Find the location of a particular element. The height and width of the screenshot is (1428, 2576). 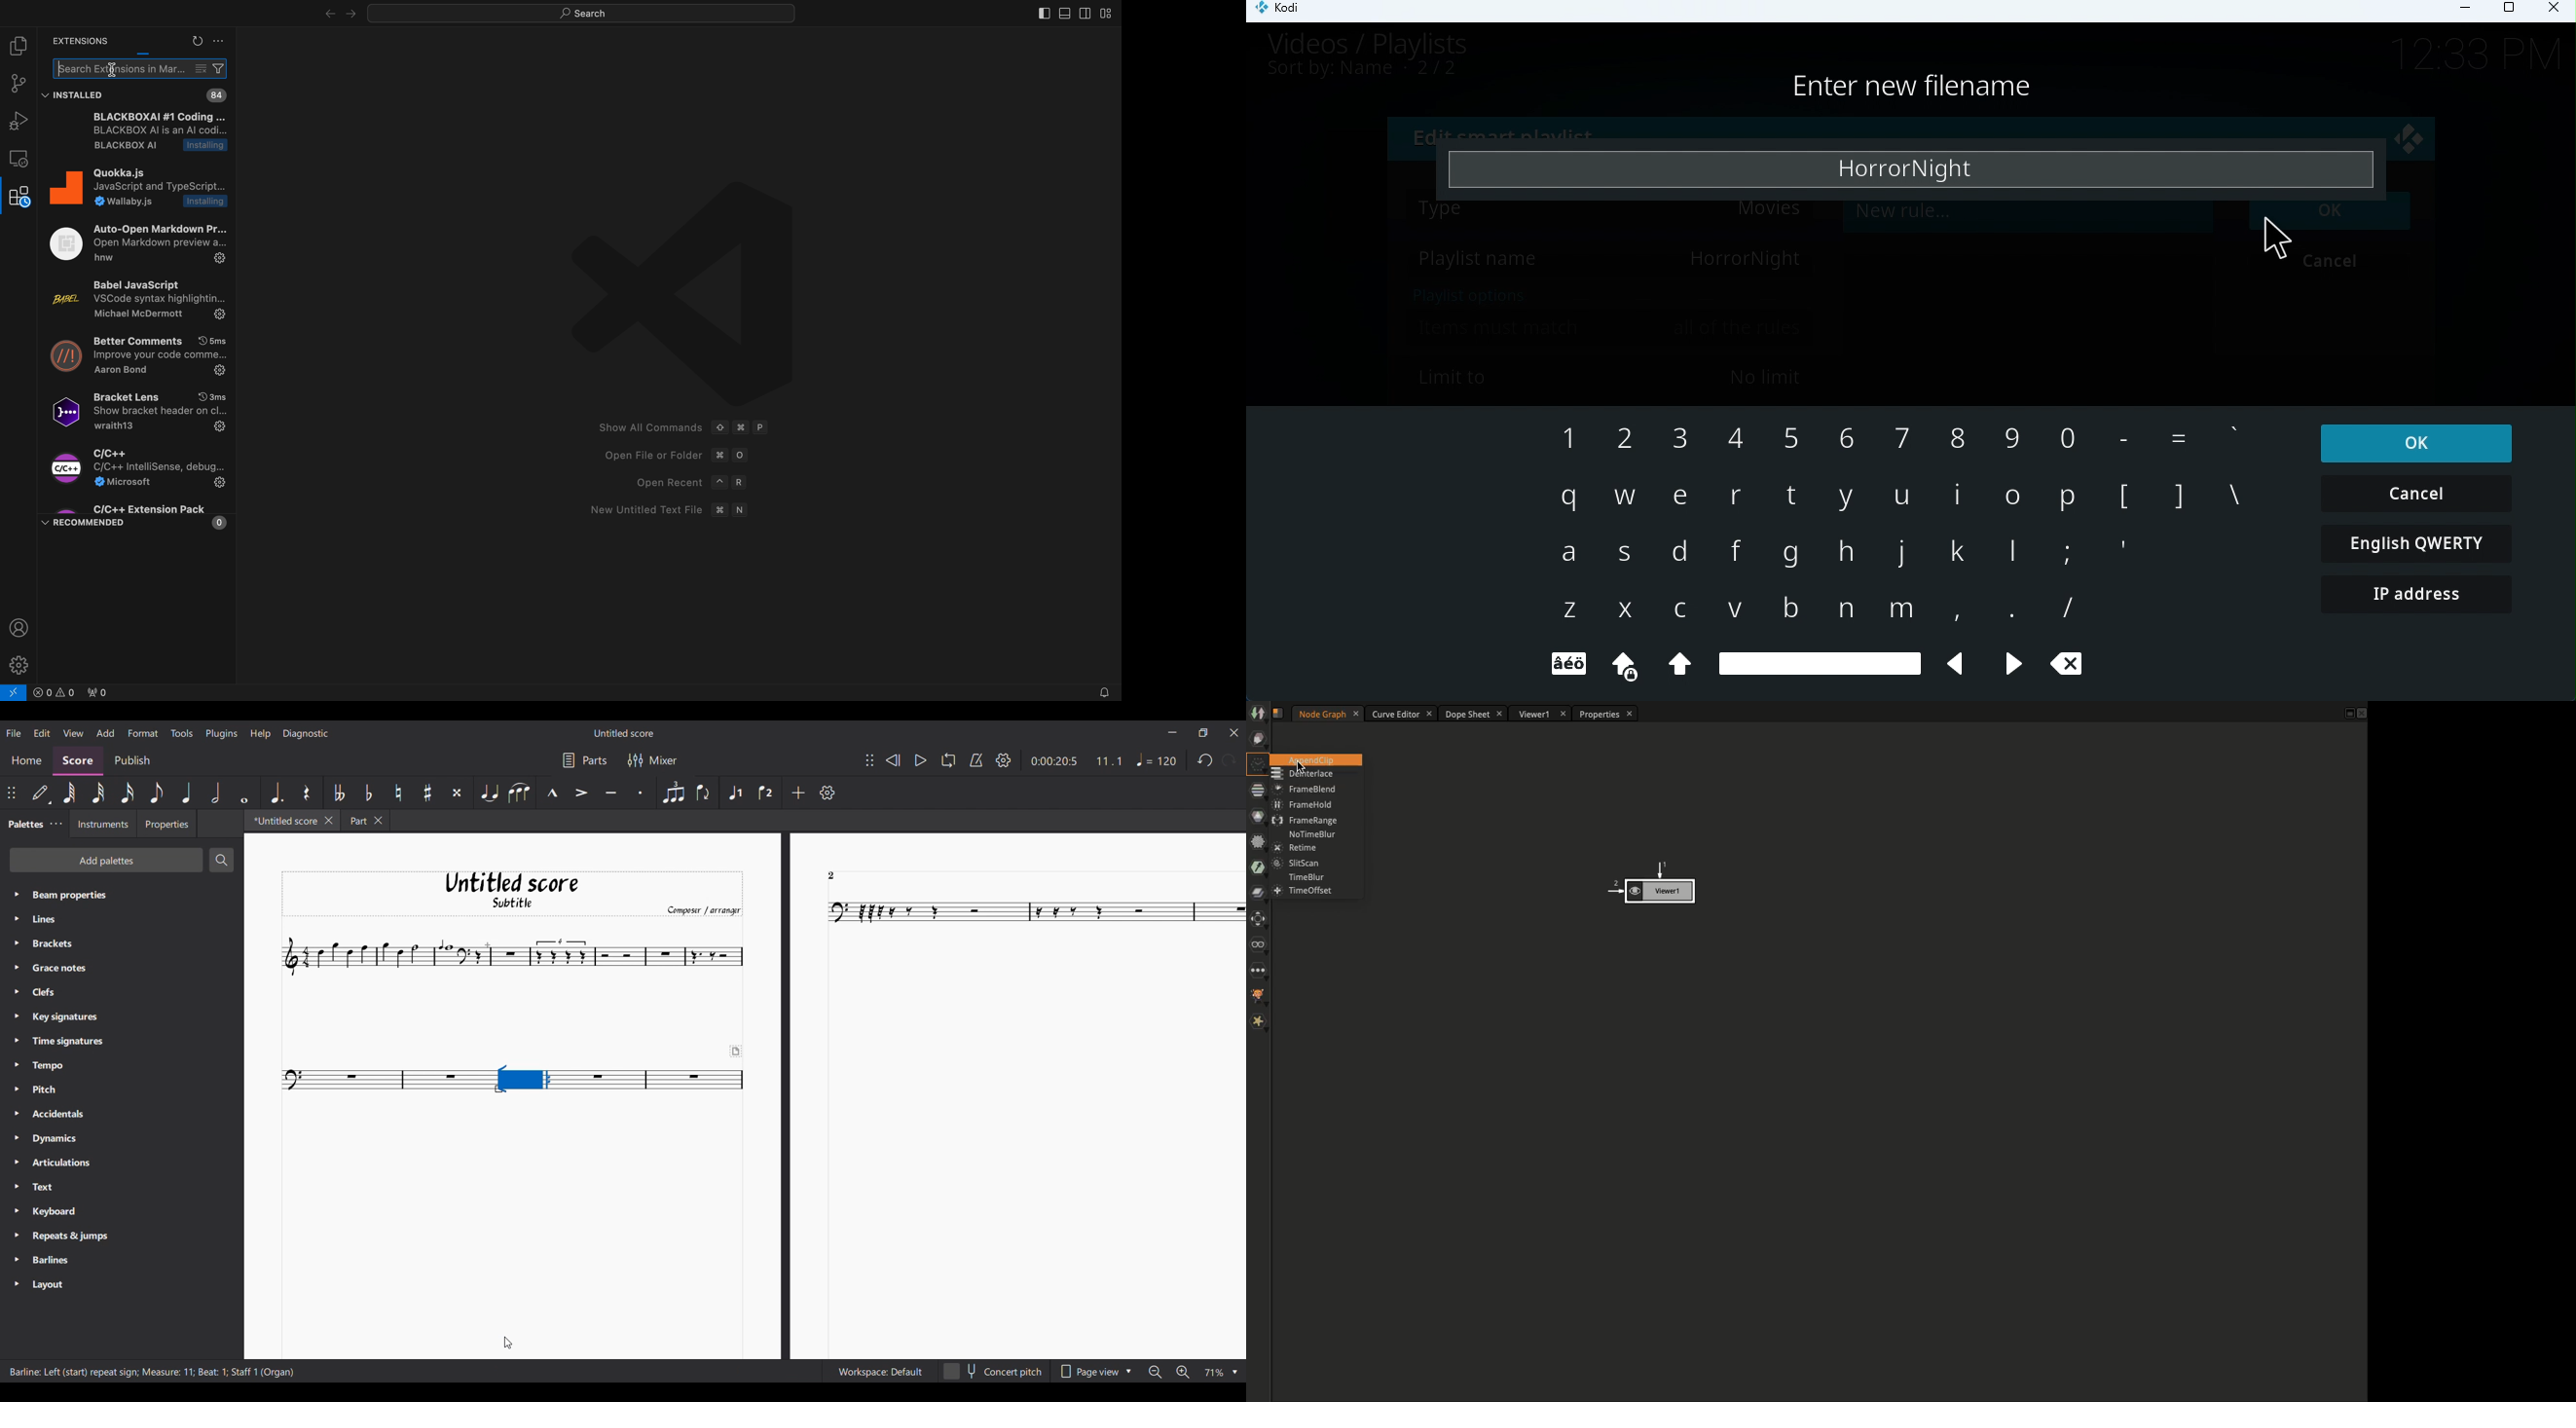

Palette setting options is located at coordinates (132, 1090).